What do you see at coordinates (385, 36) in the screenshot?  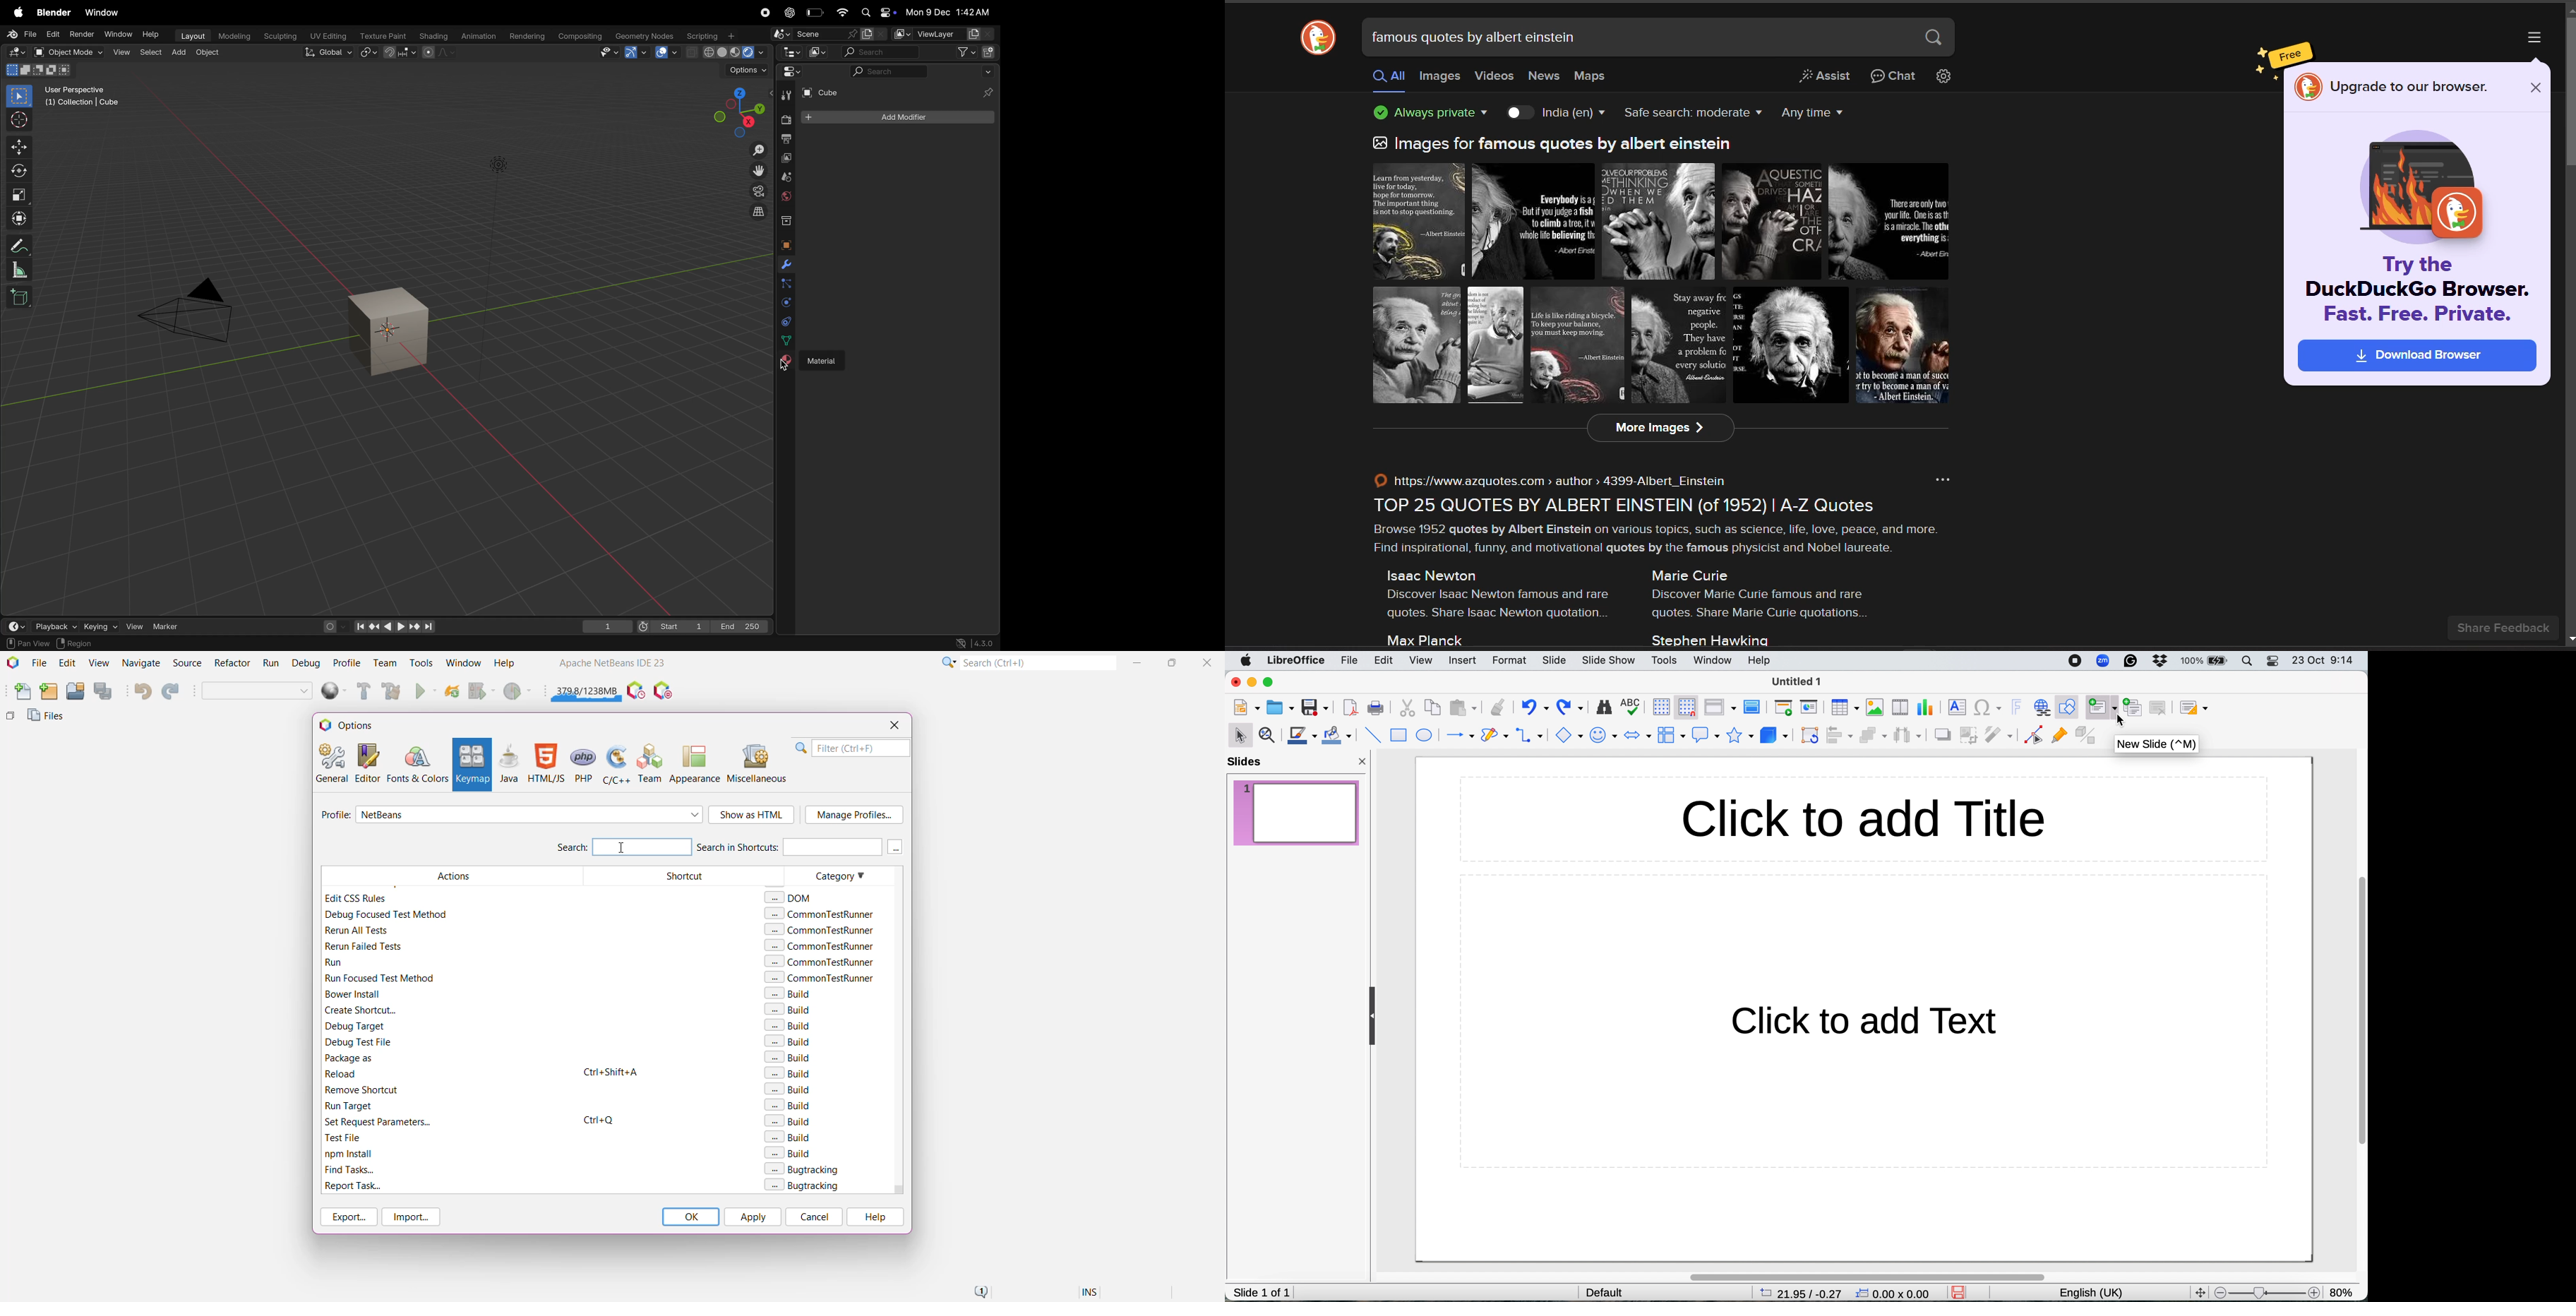 I see `Texture paint` at bounding box center [385, 36].